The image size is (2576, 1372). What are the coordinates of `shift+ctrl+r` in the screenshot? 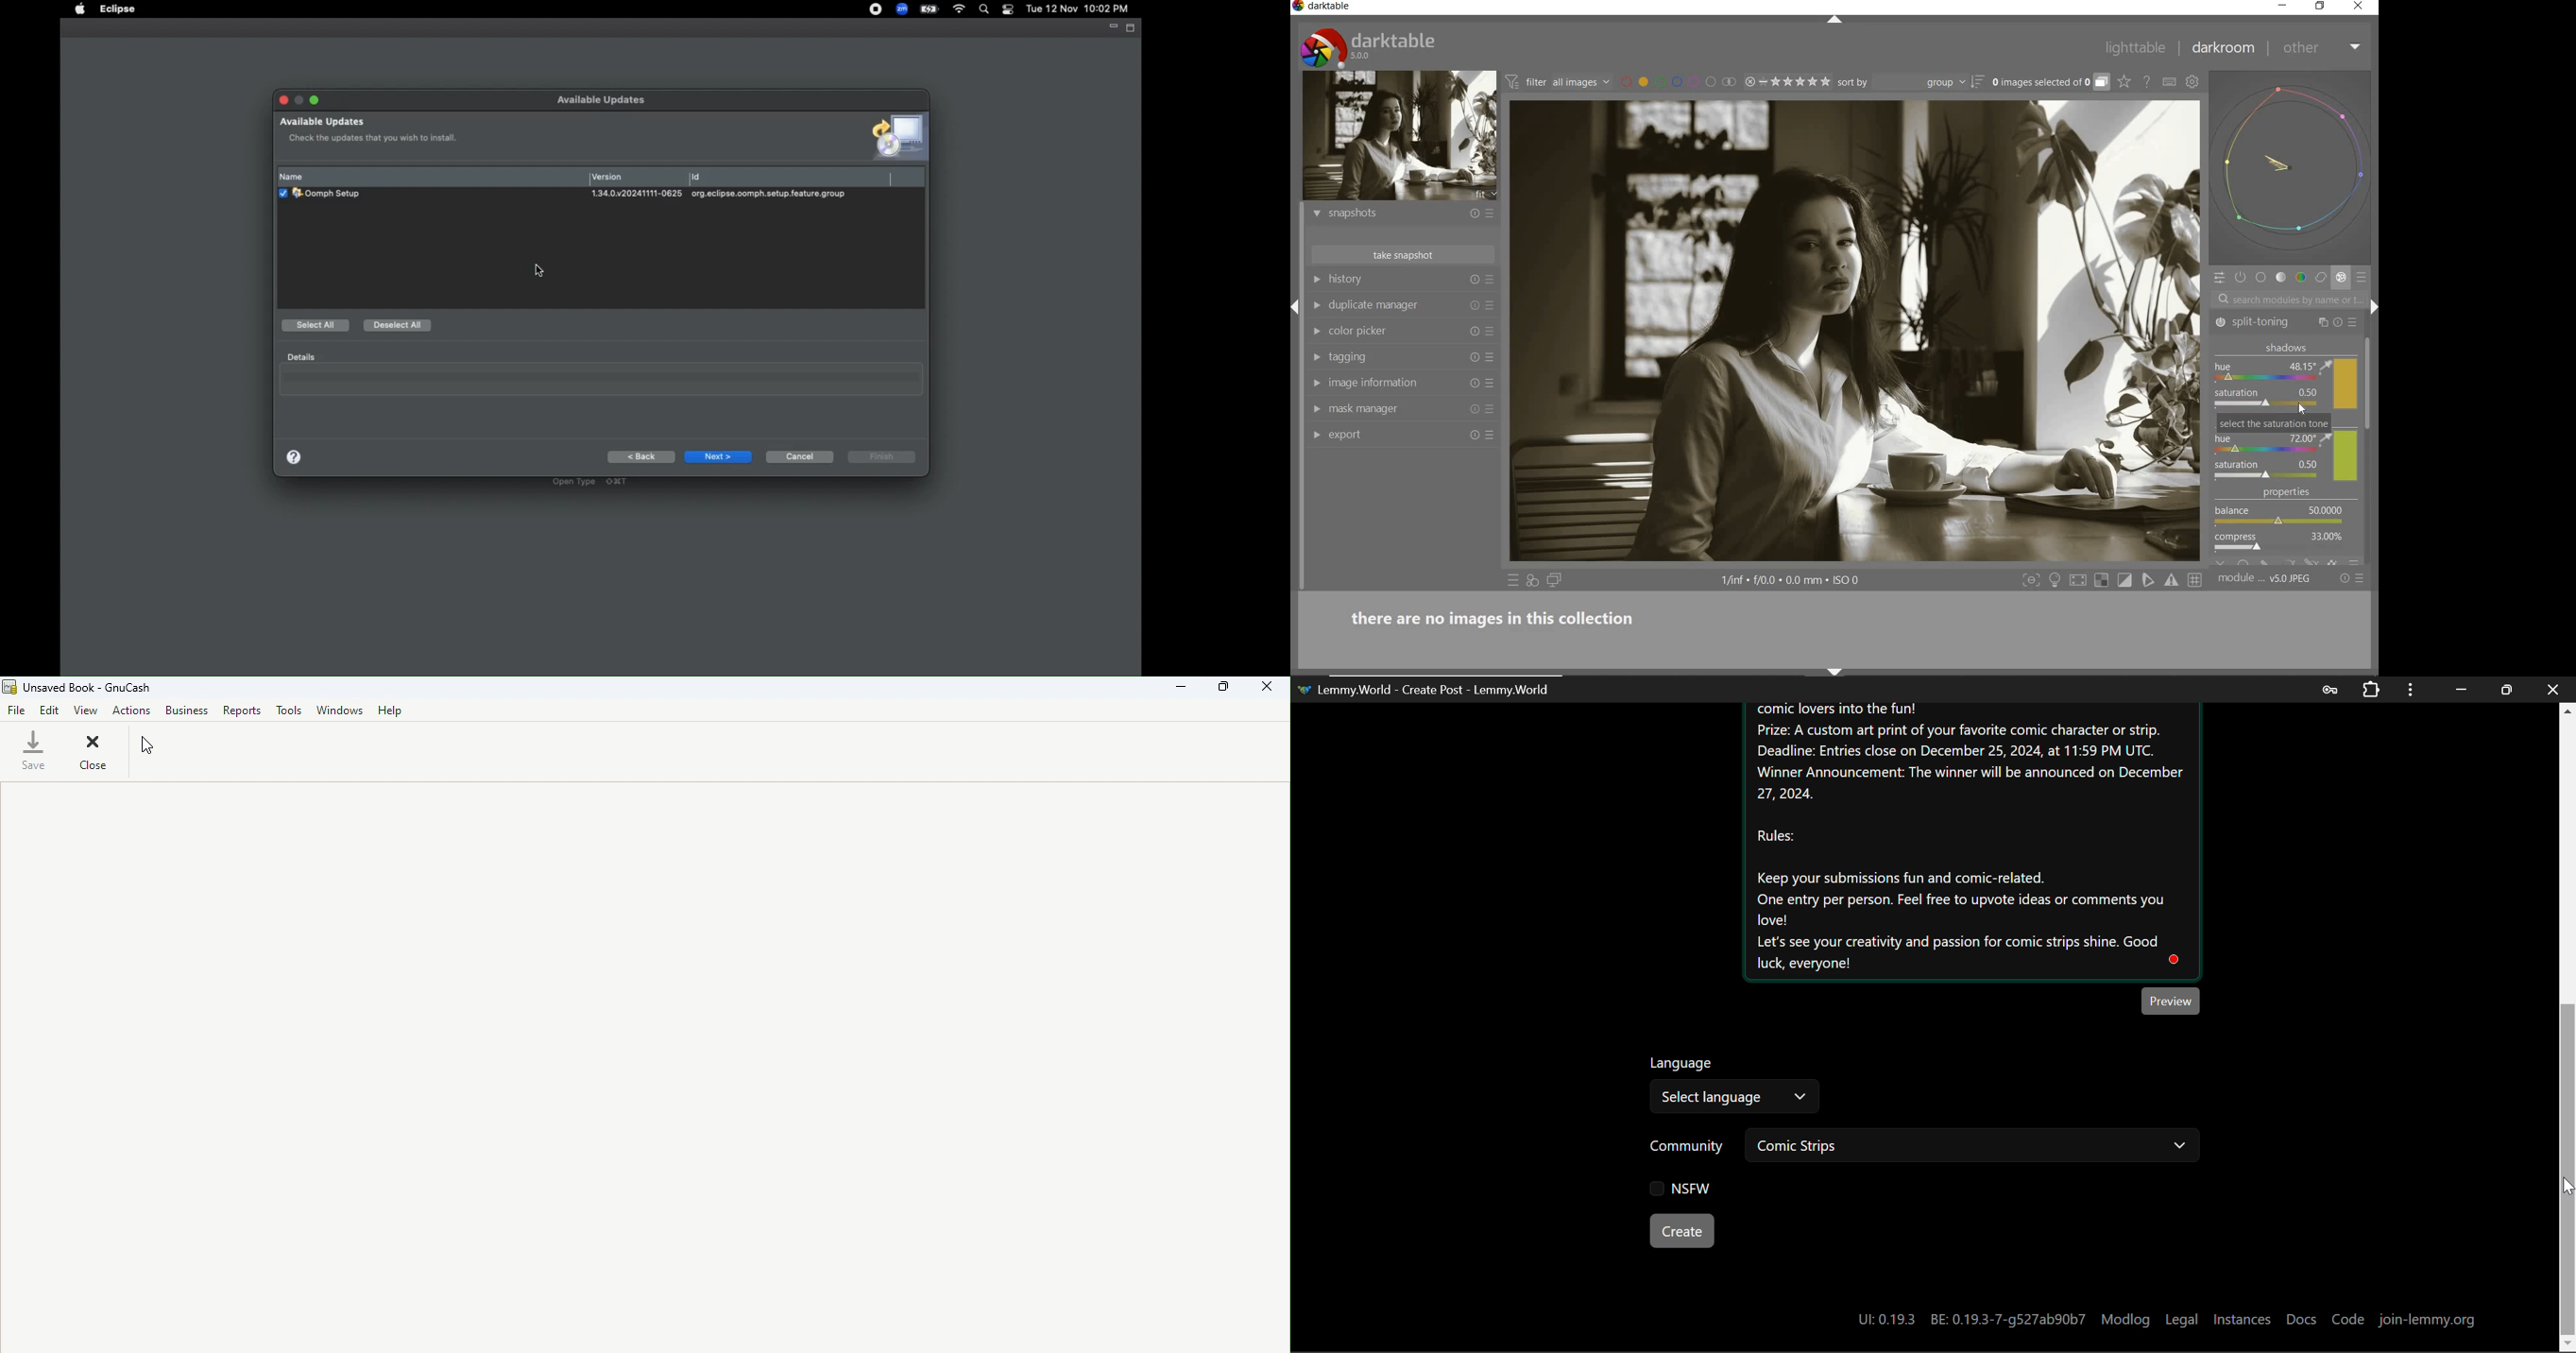 It's located at (2372, 306).